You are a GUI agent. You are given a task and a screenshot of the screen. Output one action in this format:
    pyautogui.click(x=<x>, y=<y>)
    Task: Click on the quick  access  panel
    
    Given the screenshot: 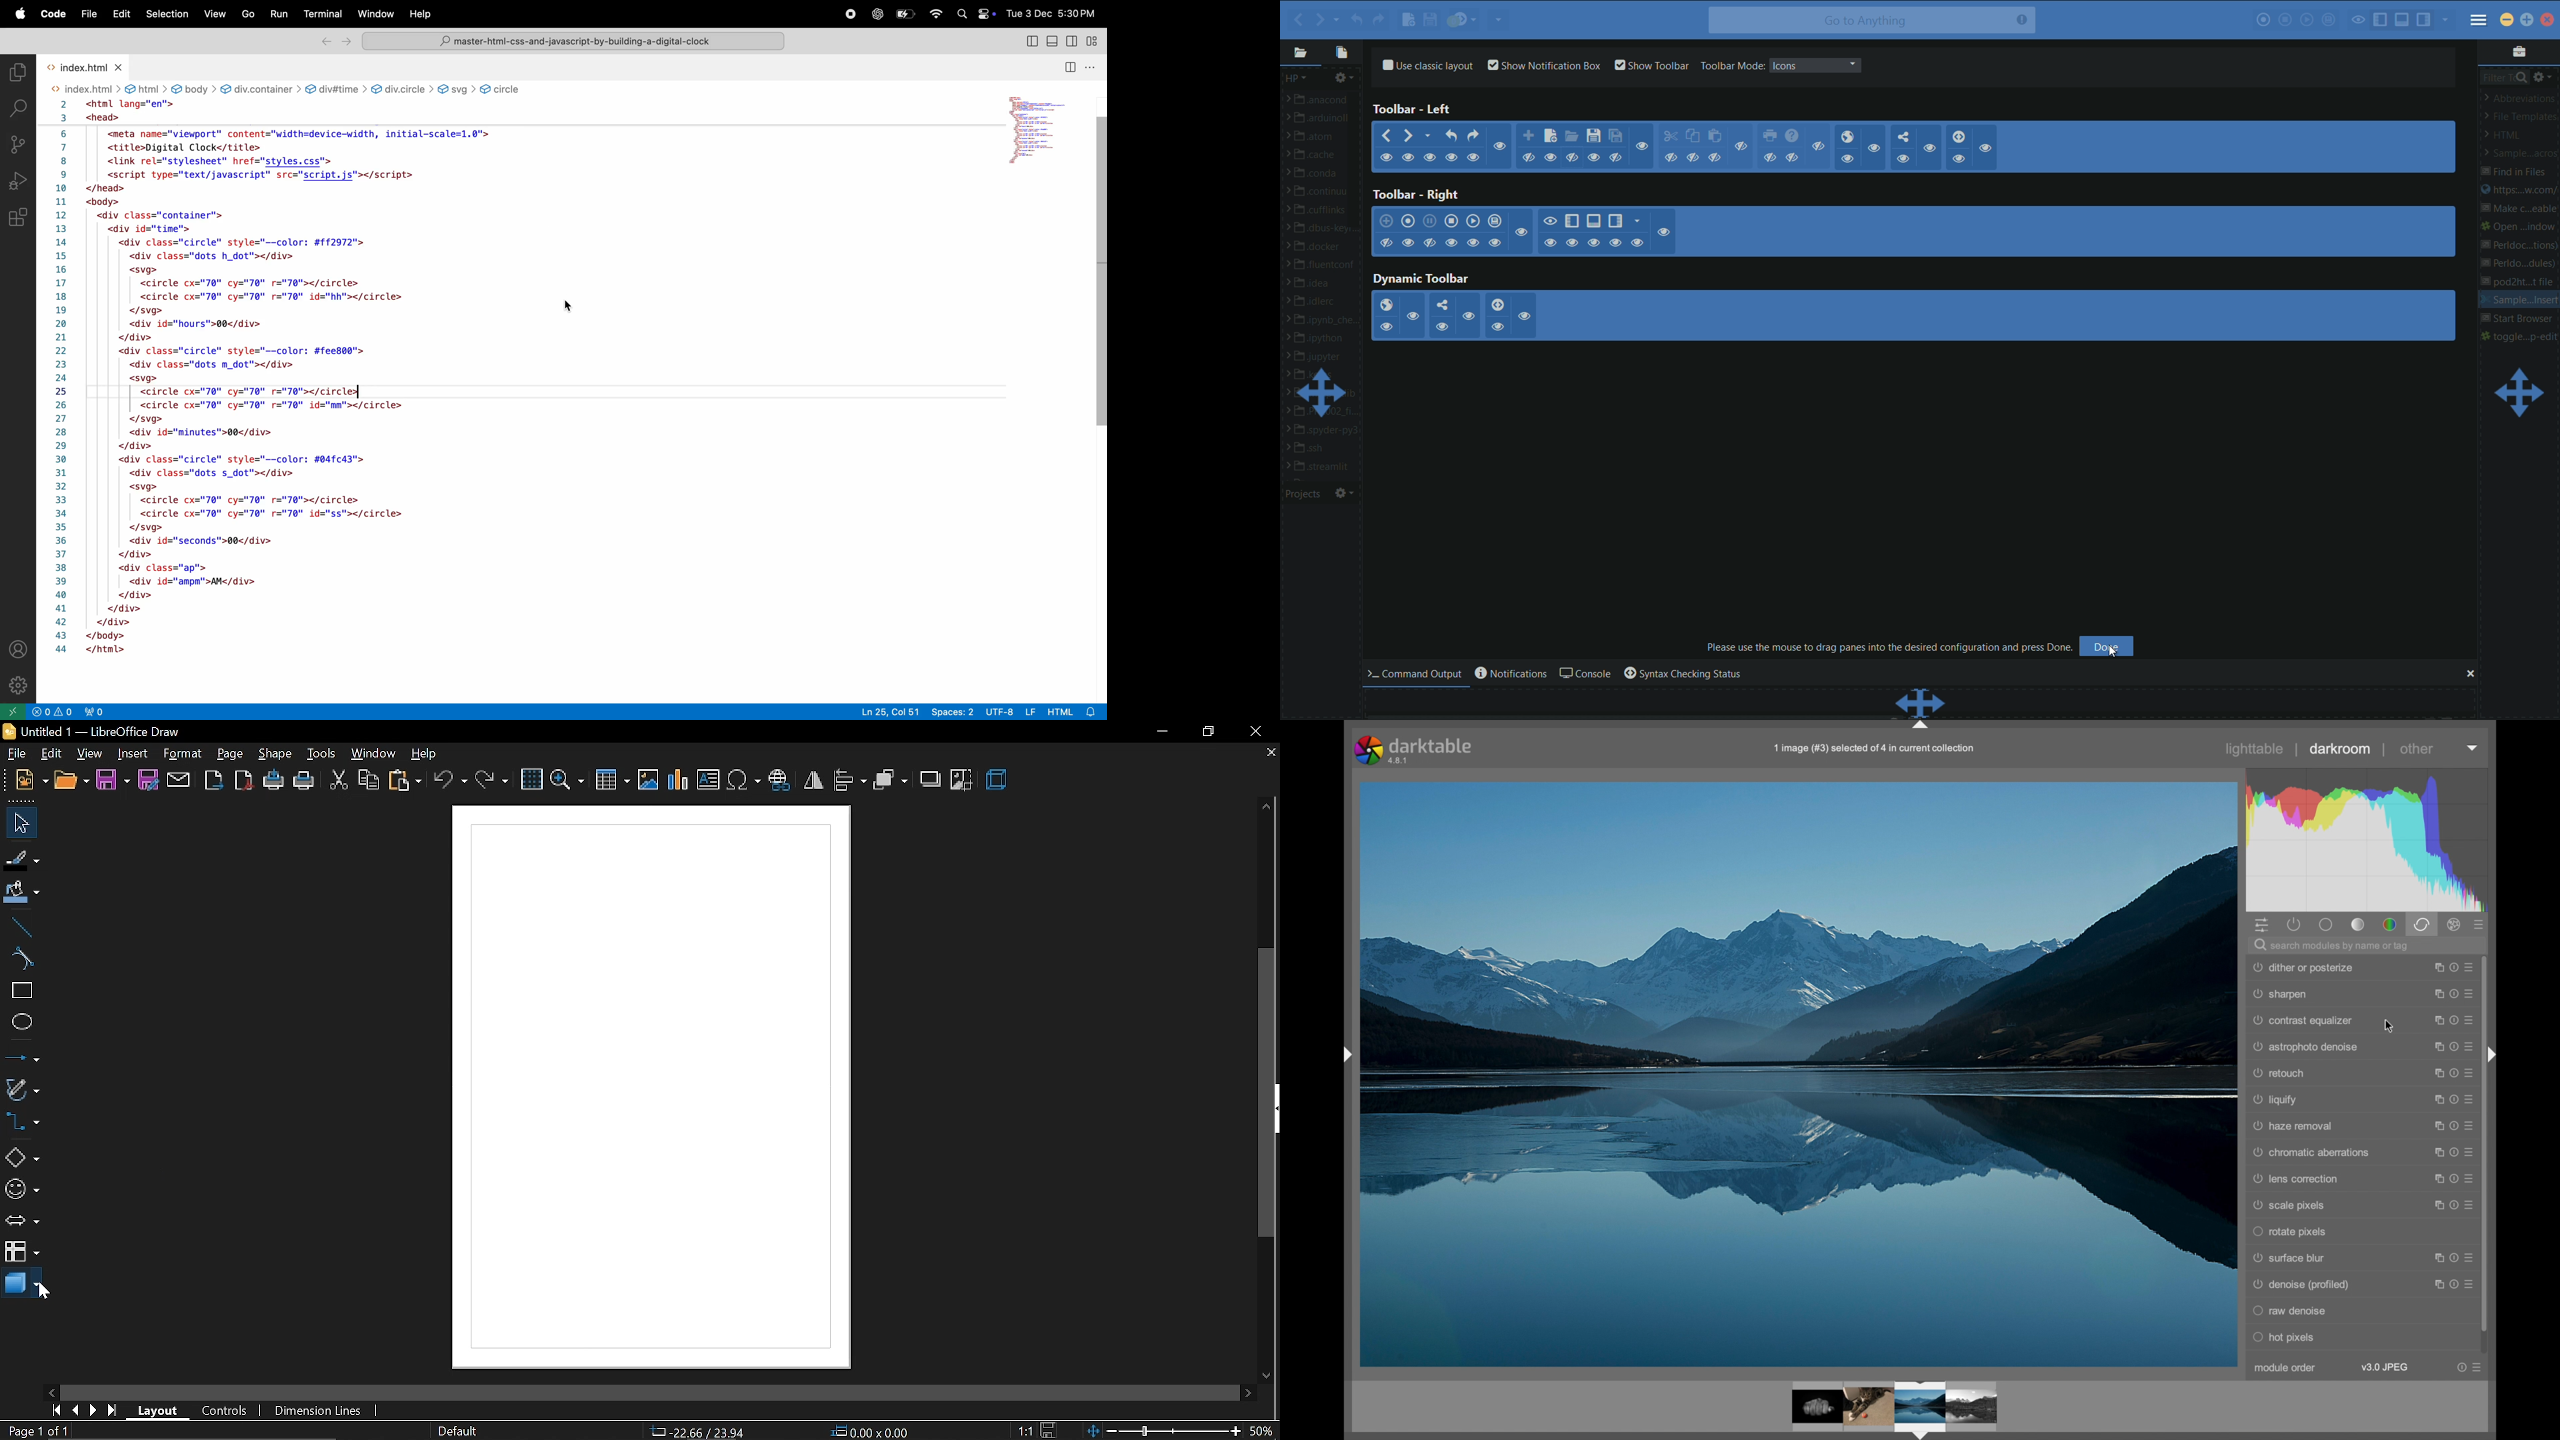 What is the action you would take?
    pyautogui.click(x=2263, y=924)
    